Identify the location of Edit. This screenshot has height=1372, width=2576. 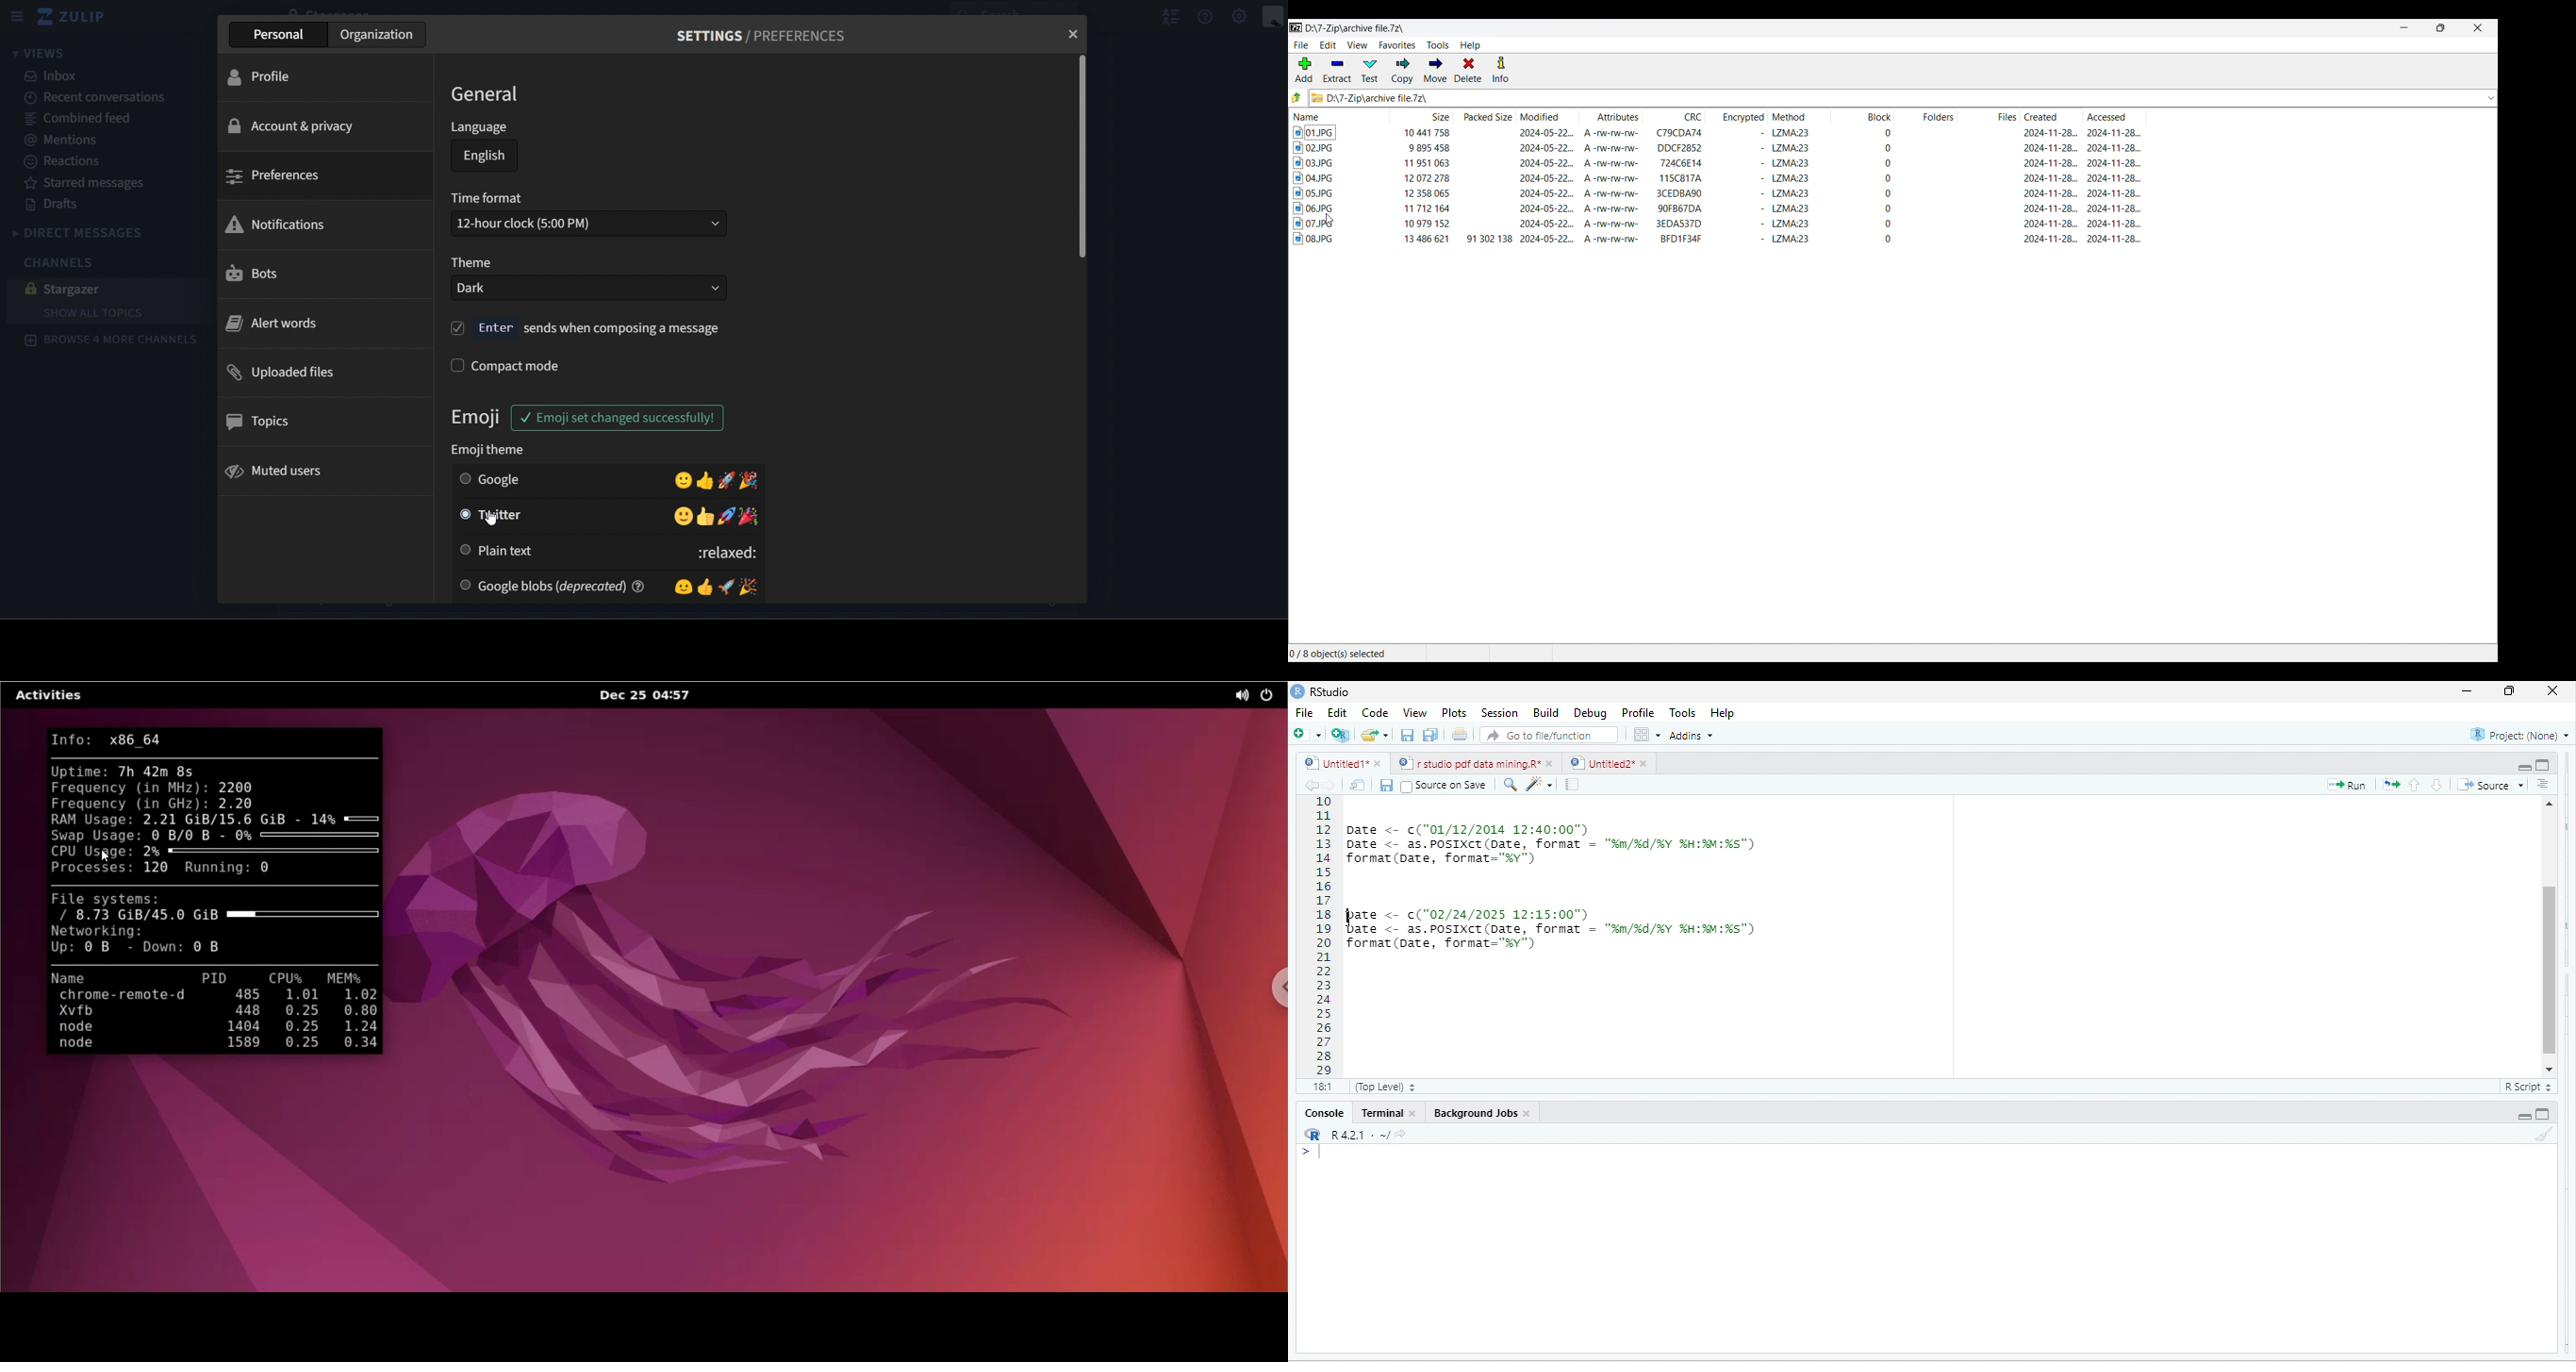
(1337, 715).